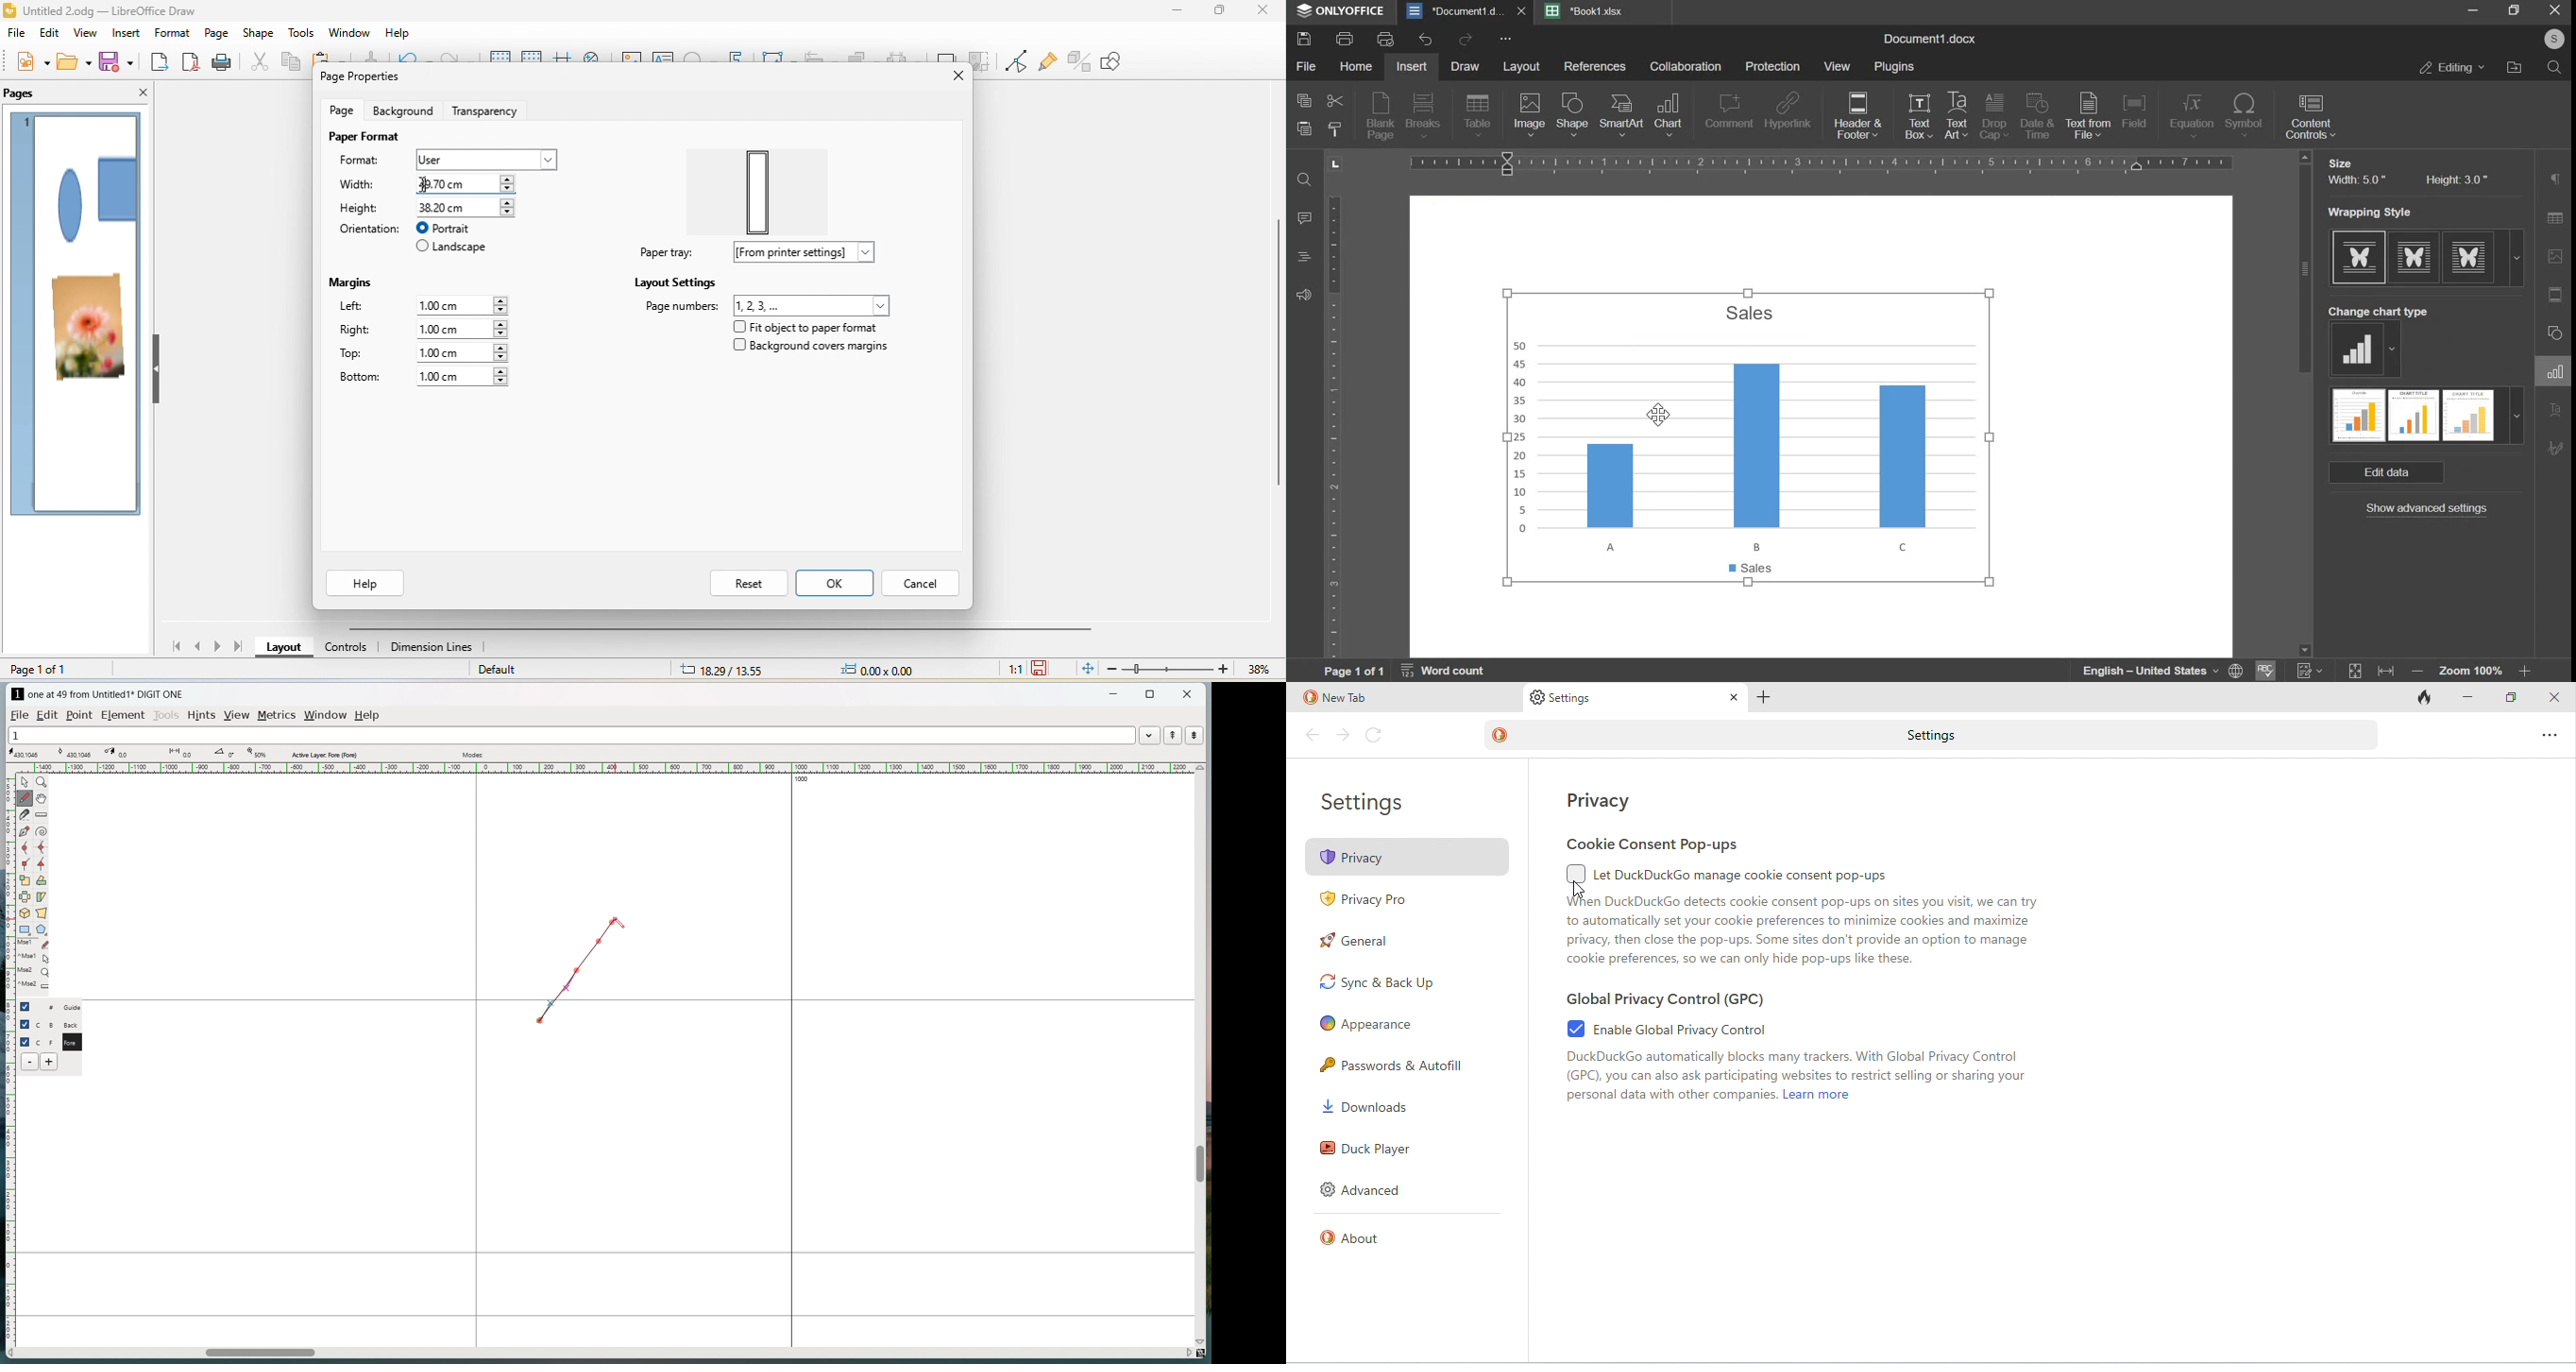  Describe the element at coordinates (325, 753) in the screenshot. I see `Active layer fore` at that location.